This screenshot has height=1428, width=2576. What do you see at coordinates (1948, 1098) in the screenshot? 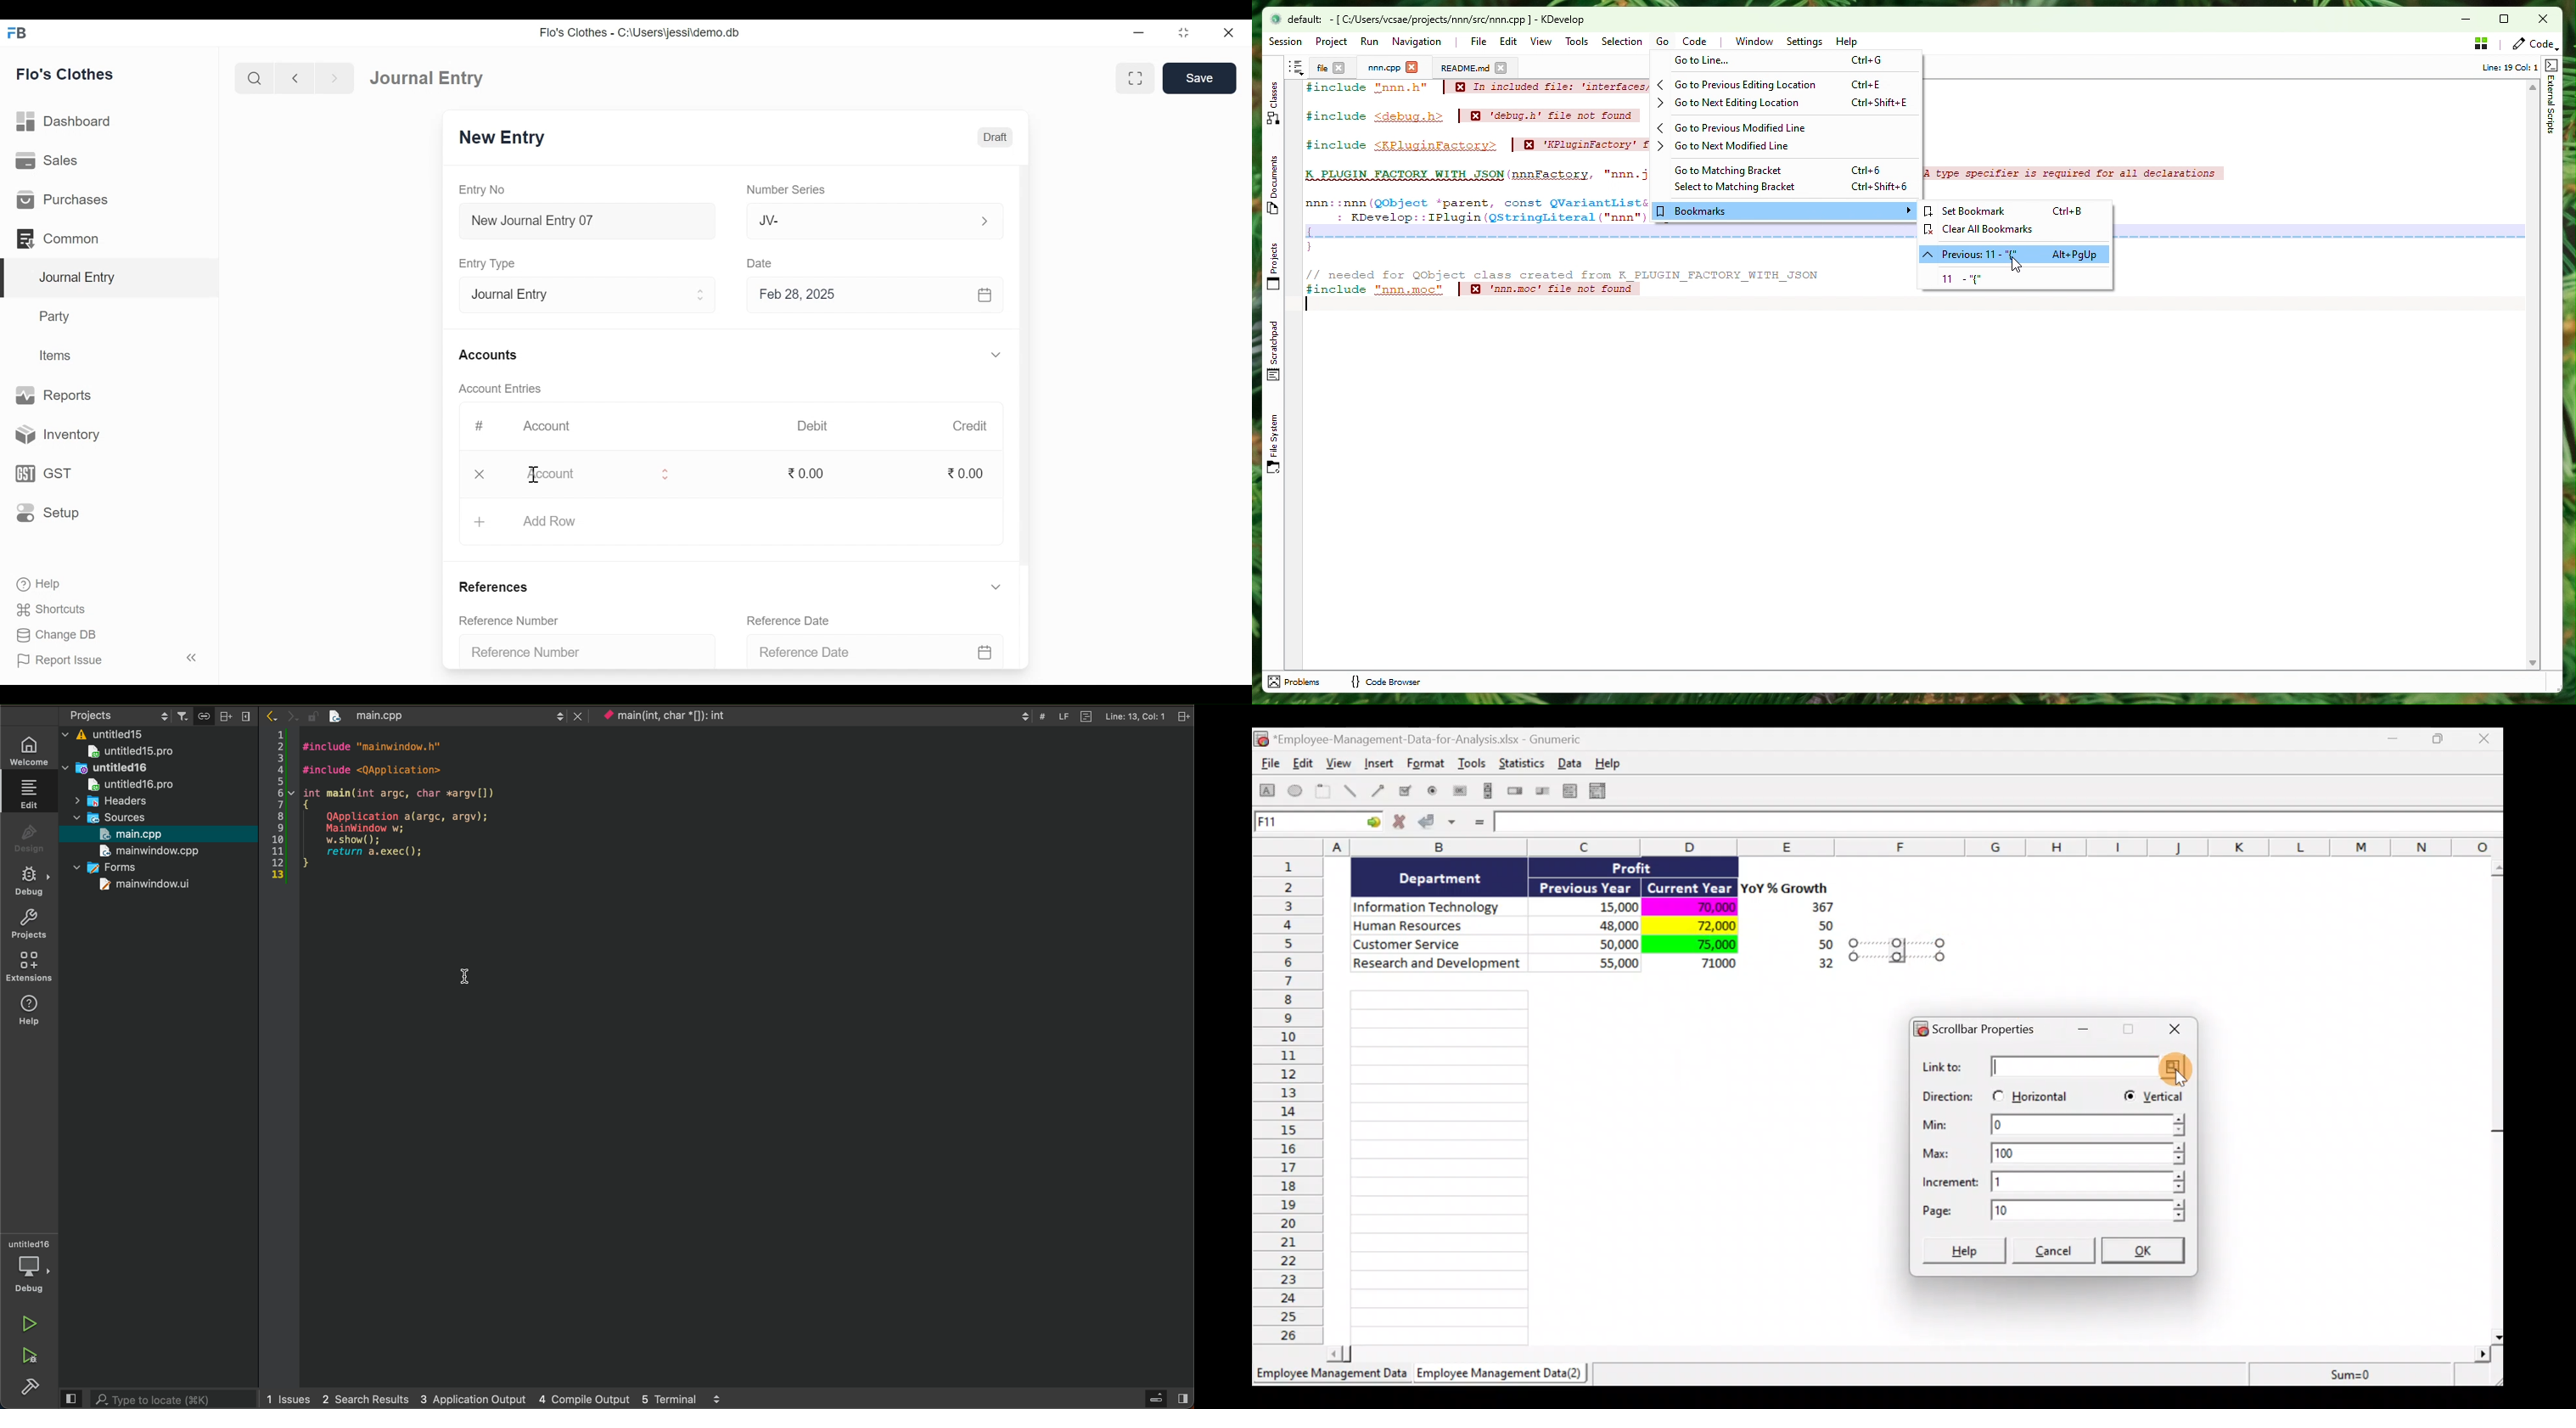
I see `Direction` at bounding box center [1948, 1098].